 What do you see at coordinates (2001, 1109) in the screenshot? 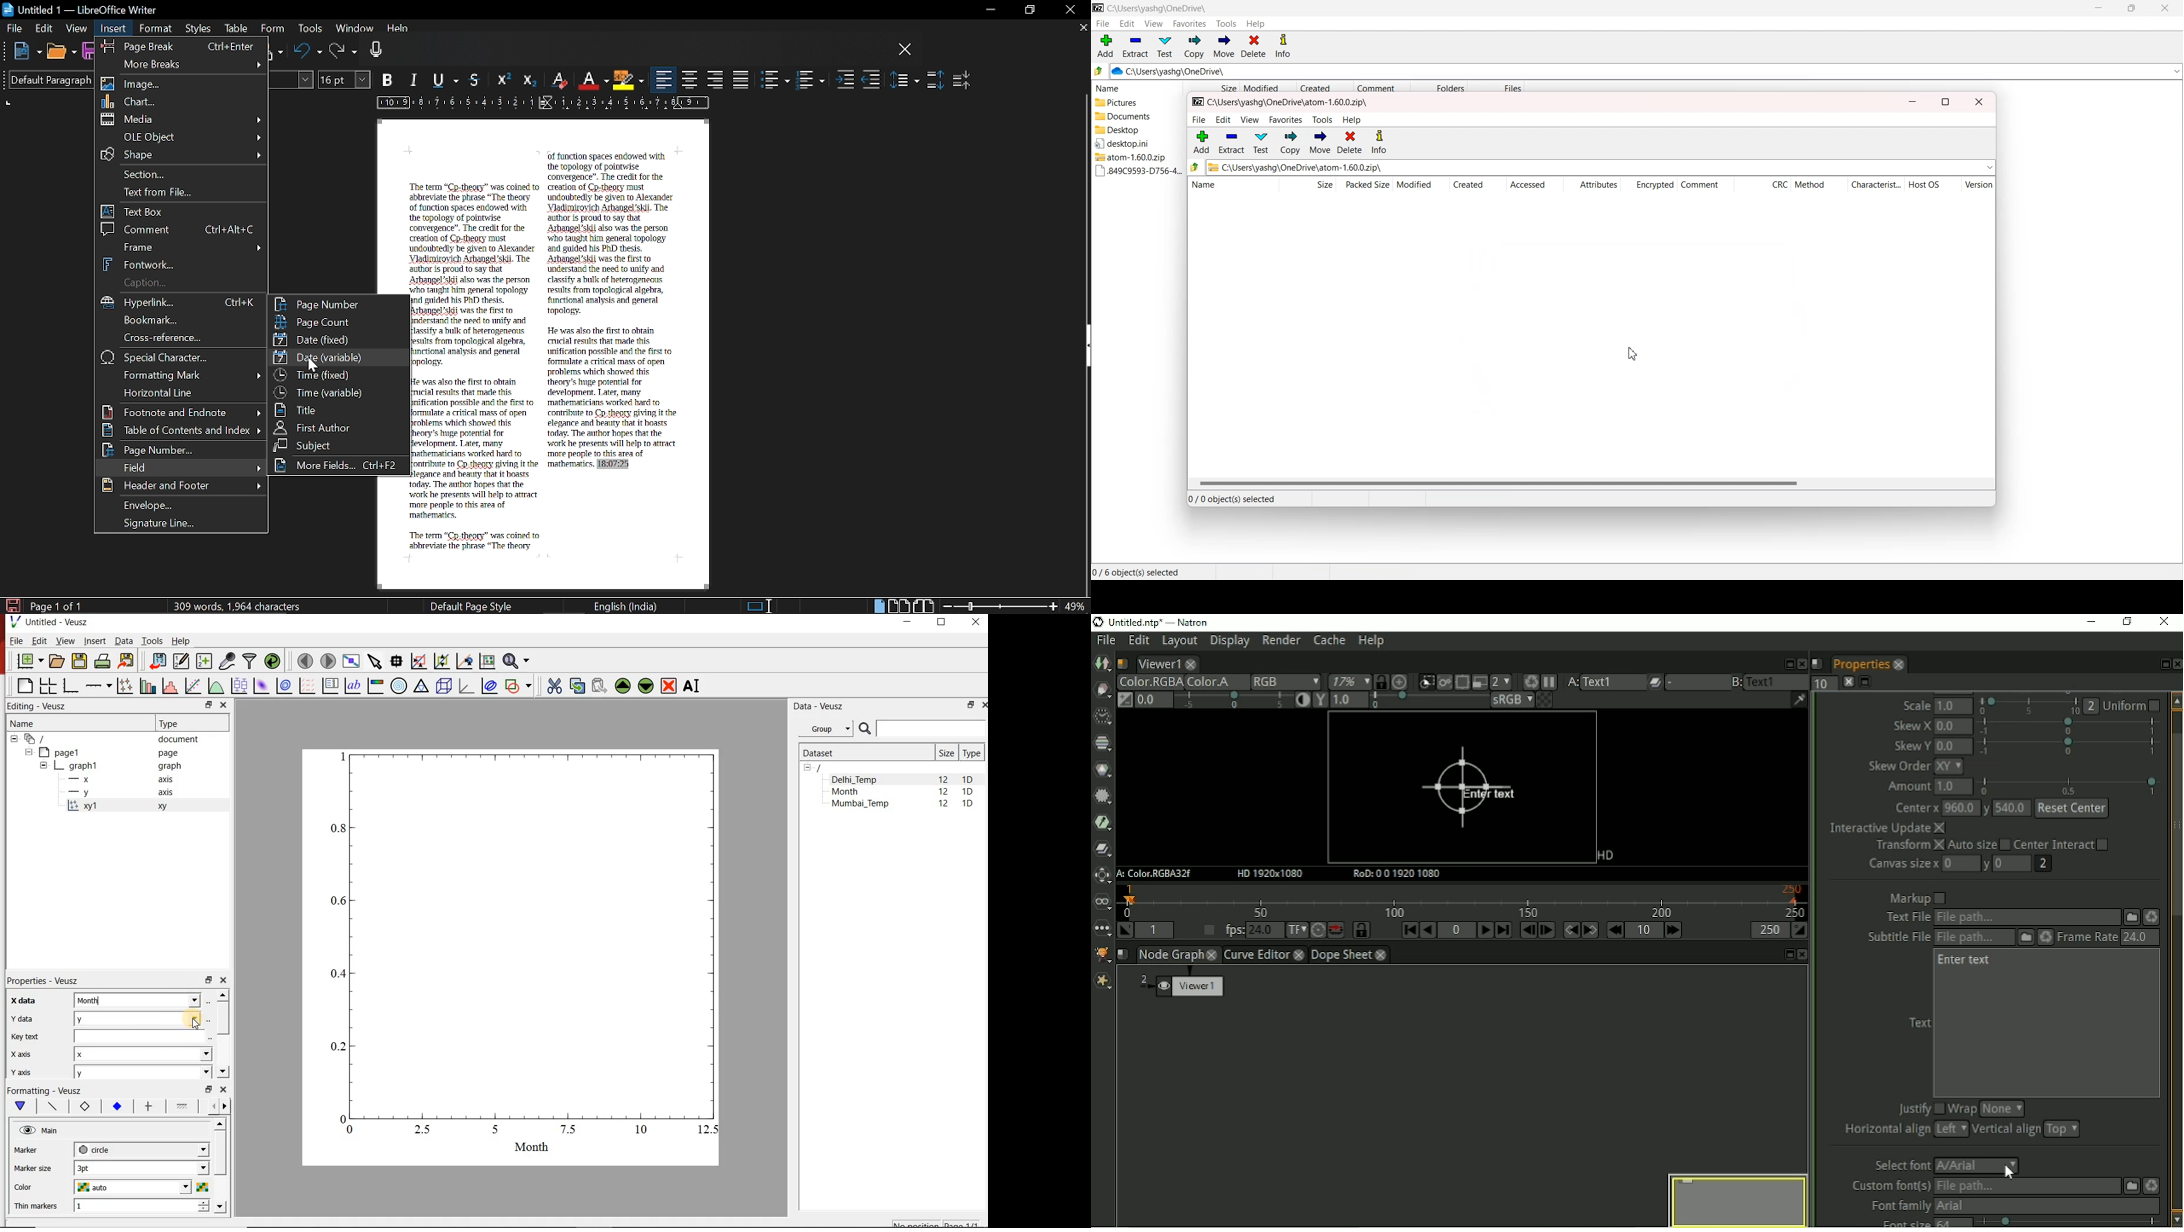
I see `none` at bounding box center [2001, 1109].